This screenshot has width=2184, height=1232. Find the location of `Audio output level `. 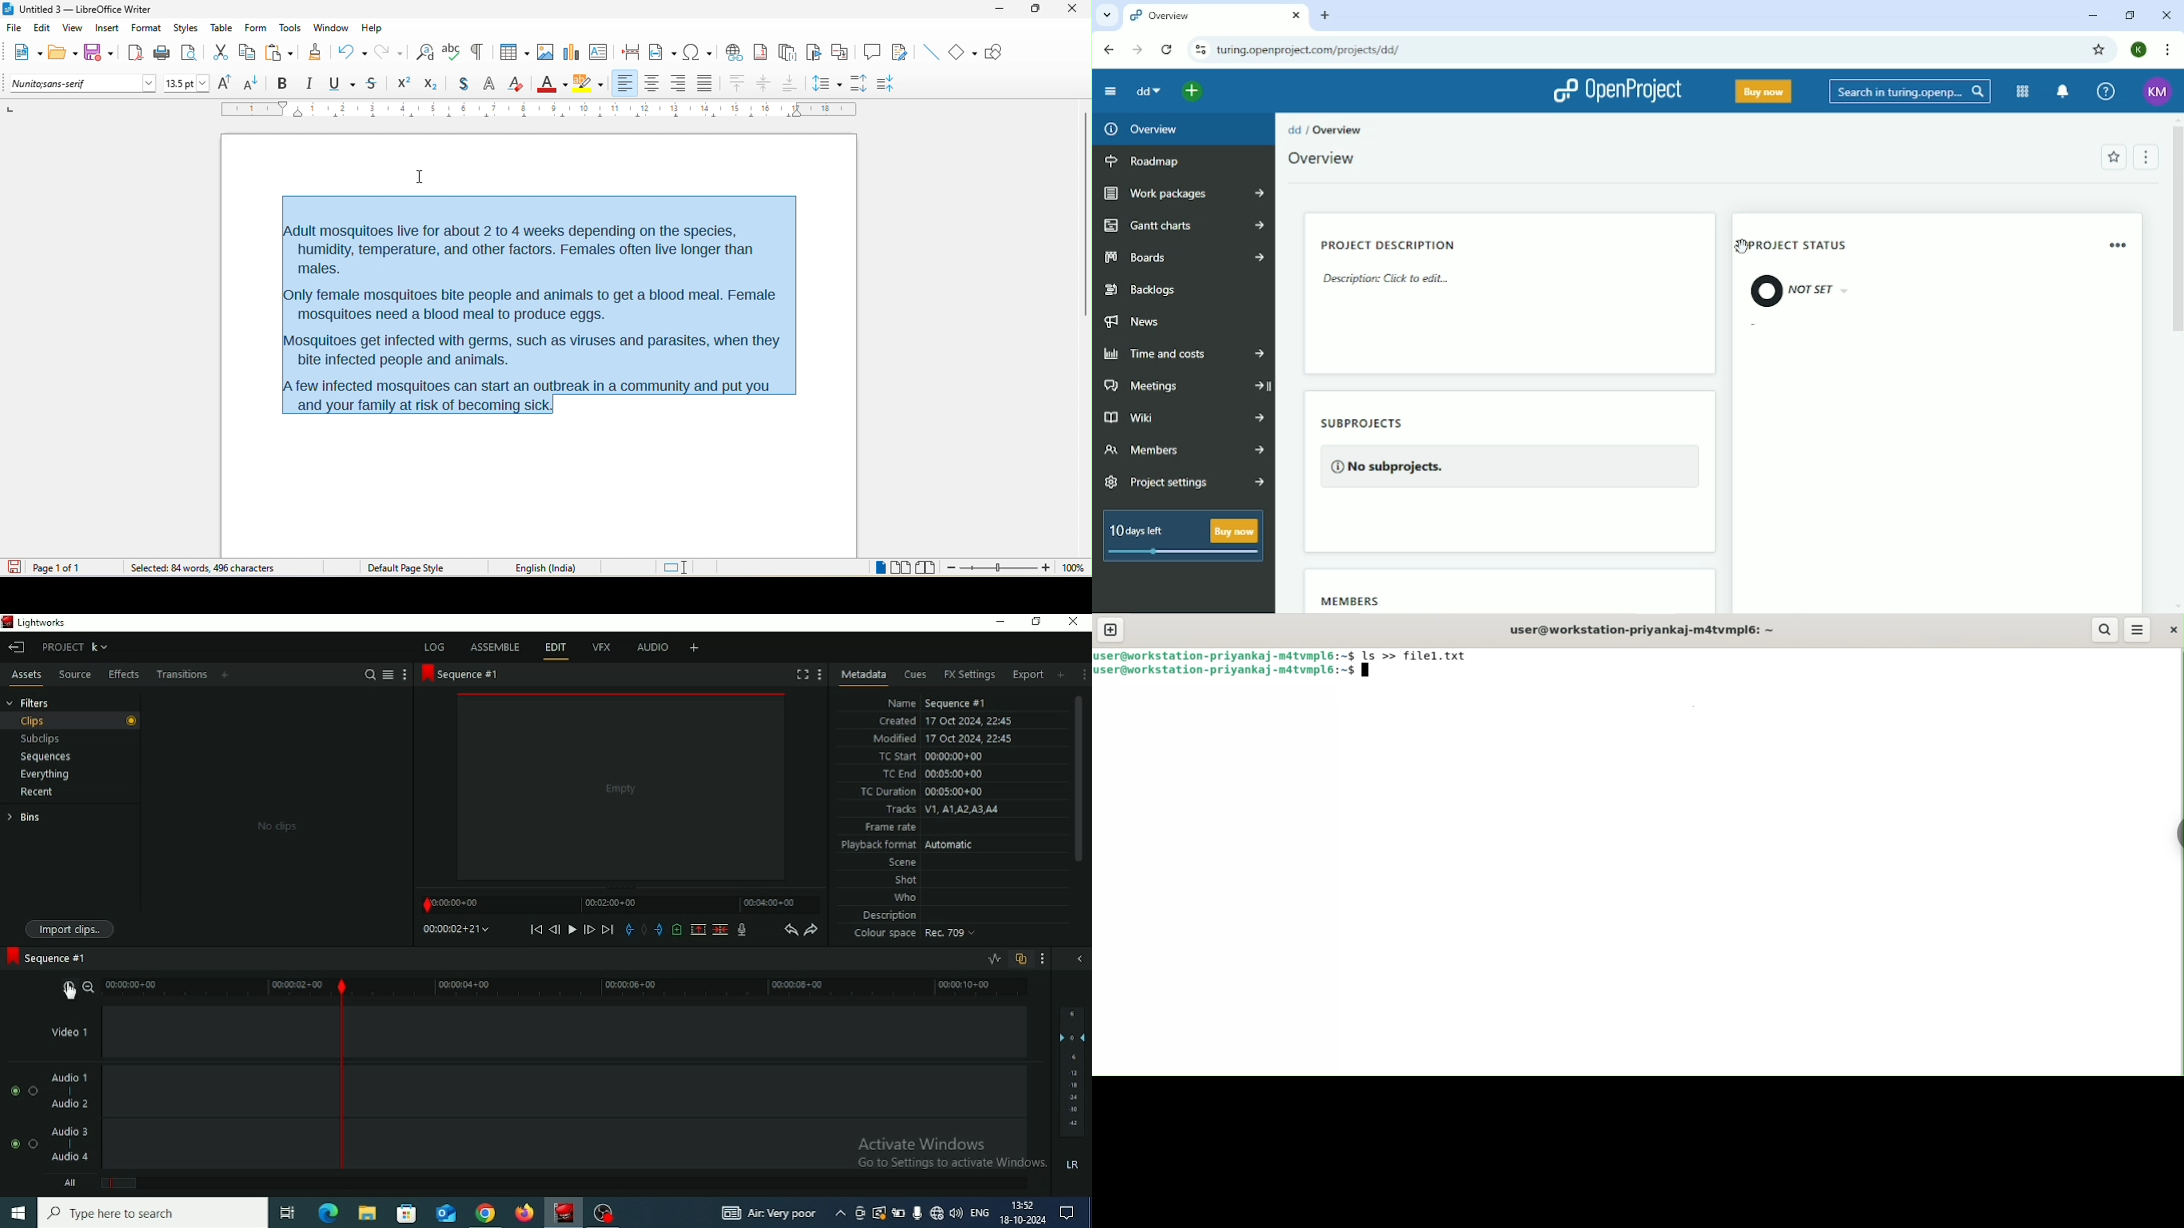

Audio output level  is located at coordinates (1072, 1071).